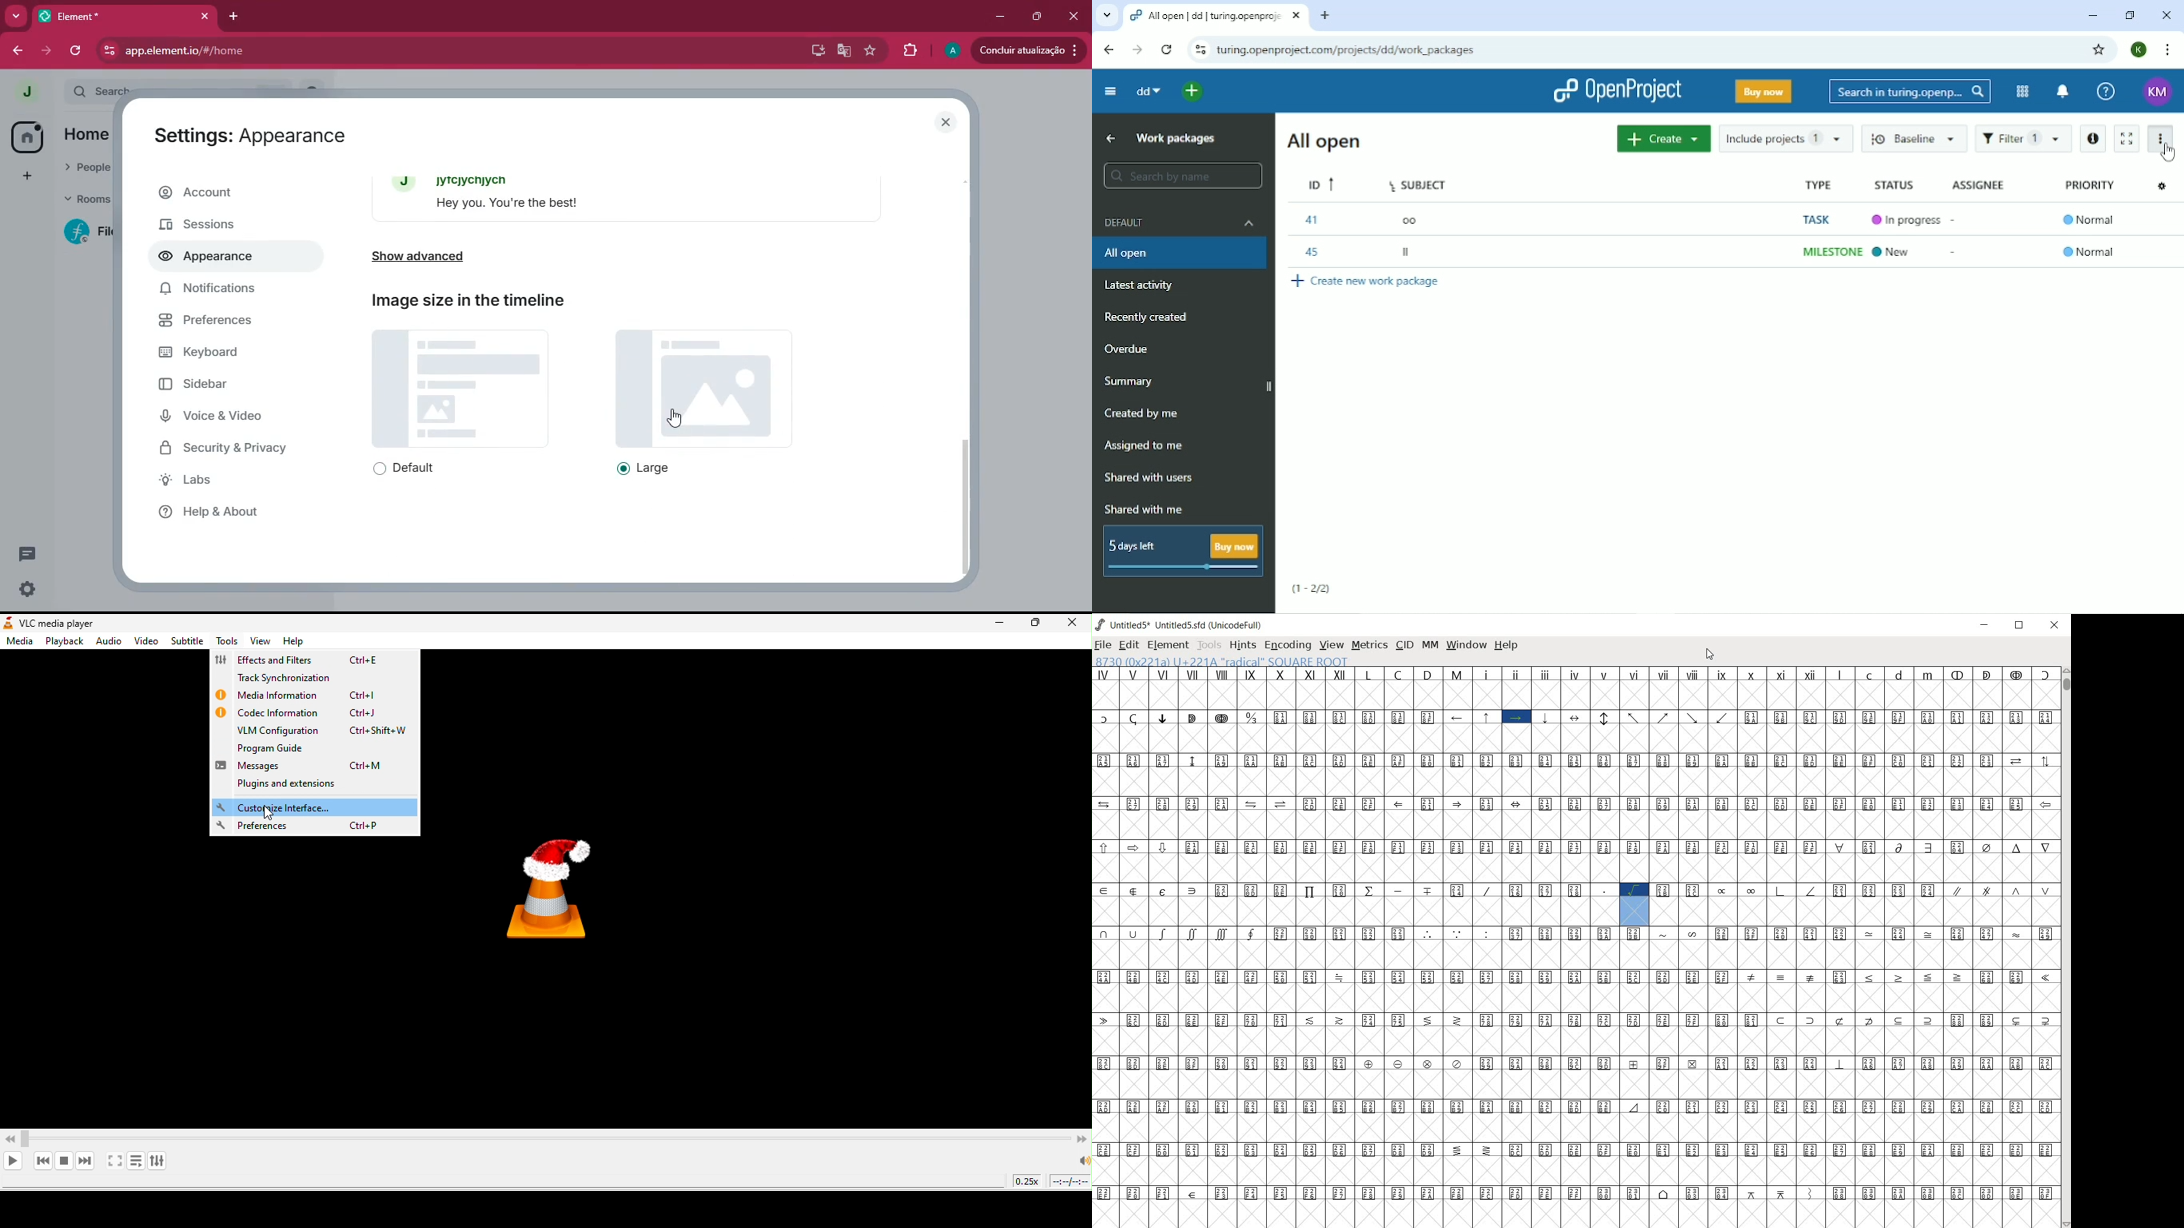  Describe the element at coordinates (1038, 16) in the screenshot. I see `maximize` at that location.